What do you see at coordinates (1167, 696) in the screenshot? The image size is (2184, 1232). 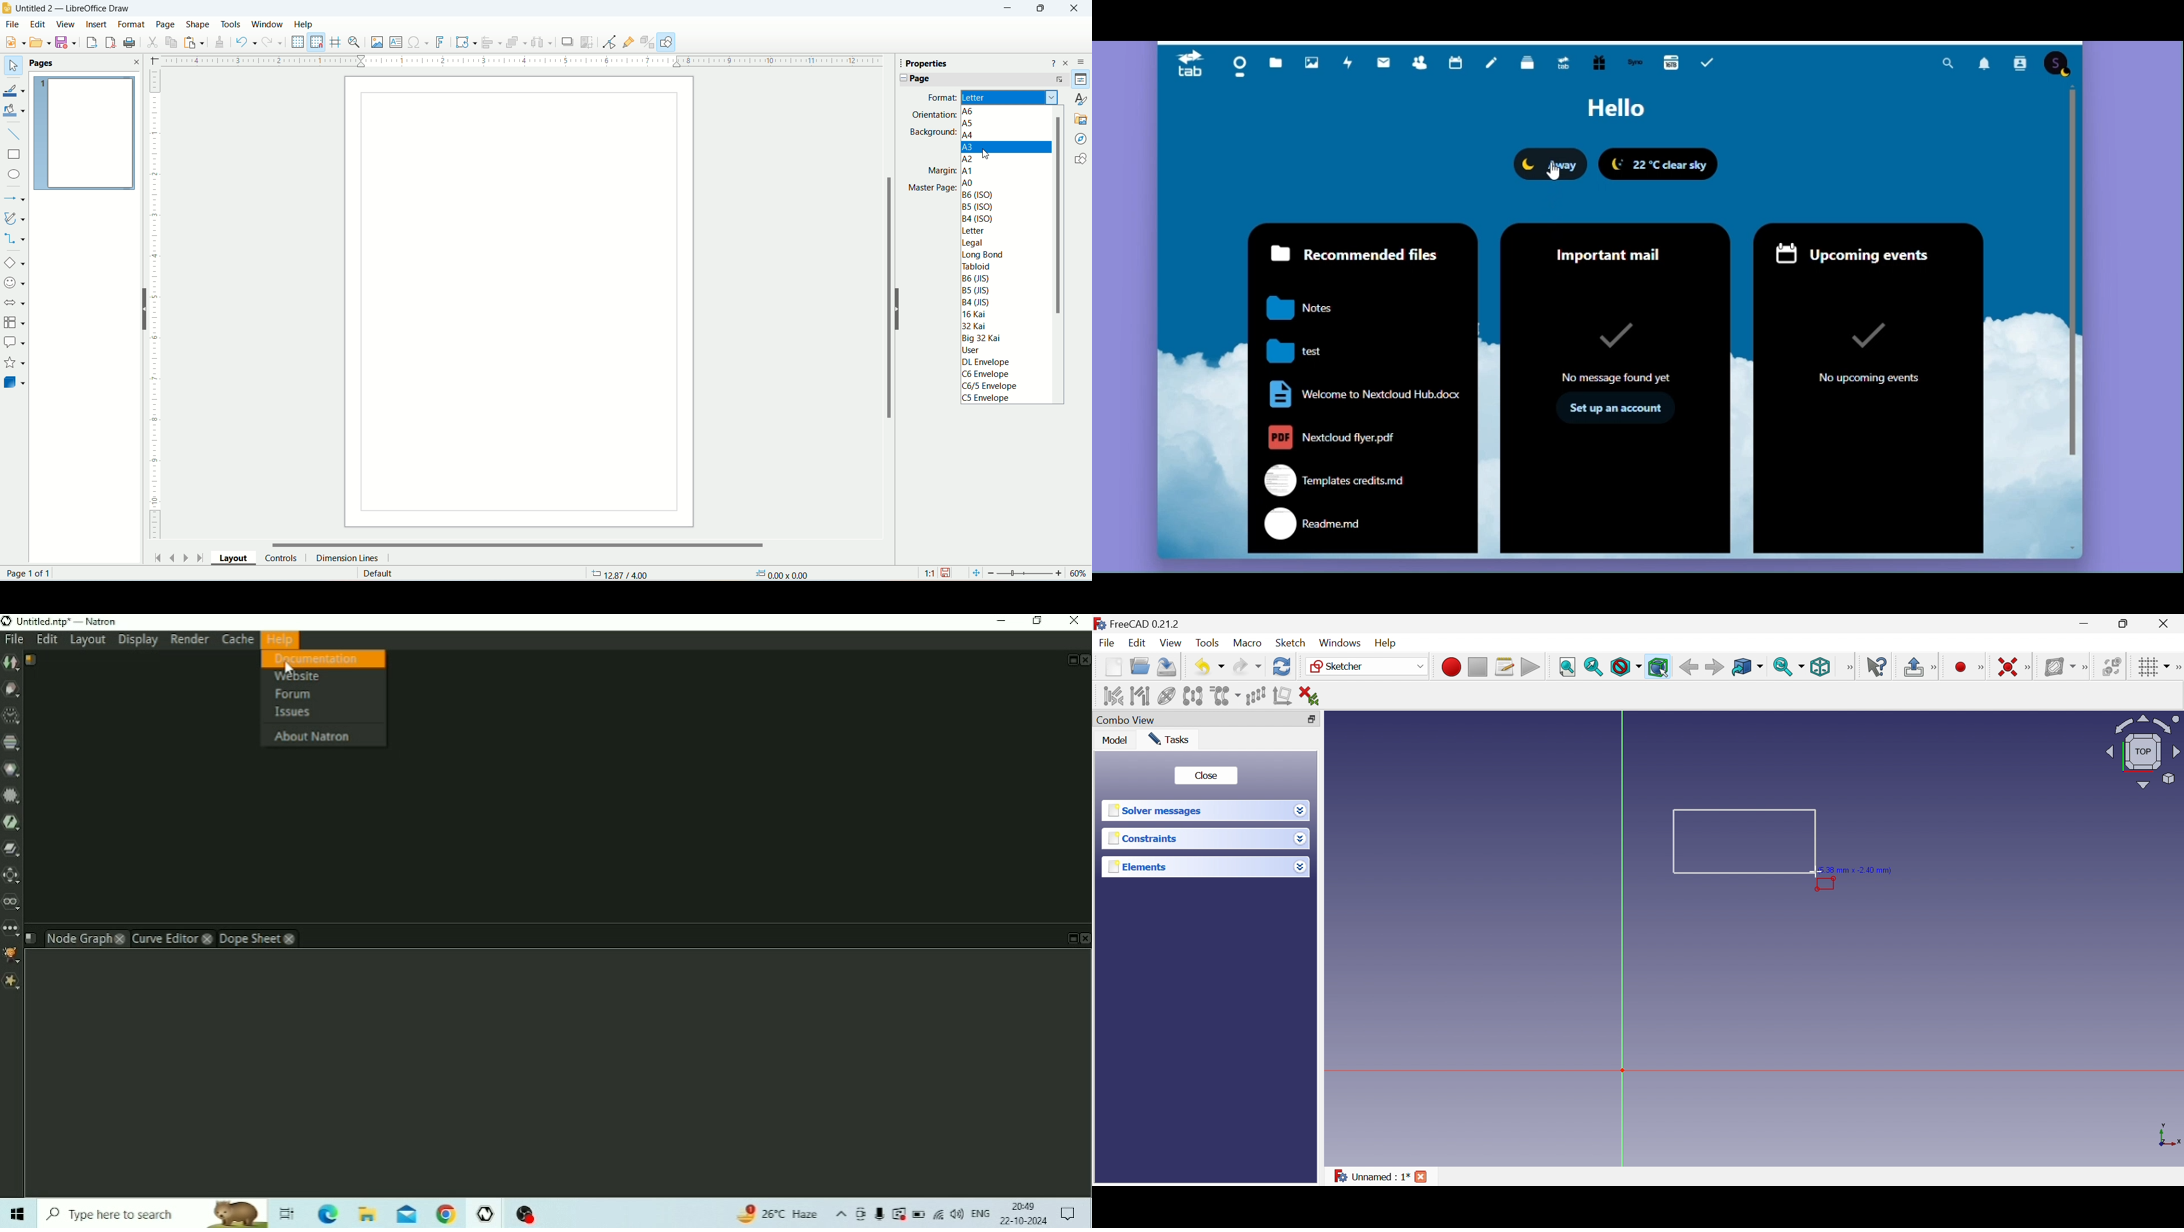 I see `Show/hide internal geometry` at bounding box center [1167, 696].